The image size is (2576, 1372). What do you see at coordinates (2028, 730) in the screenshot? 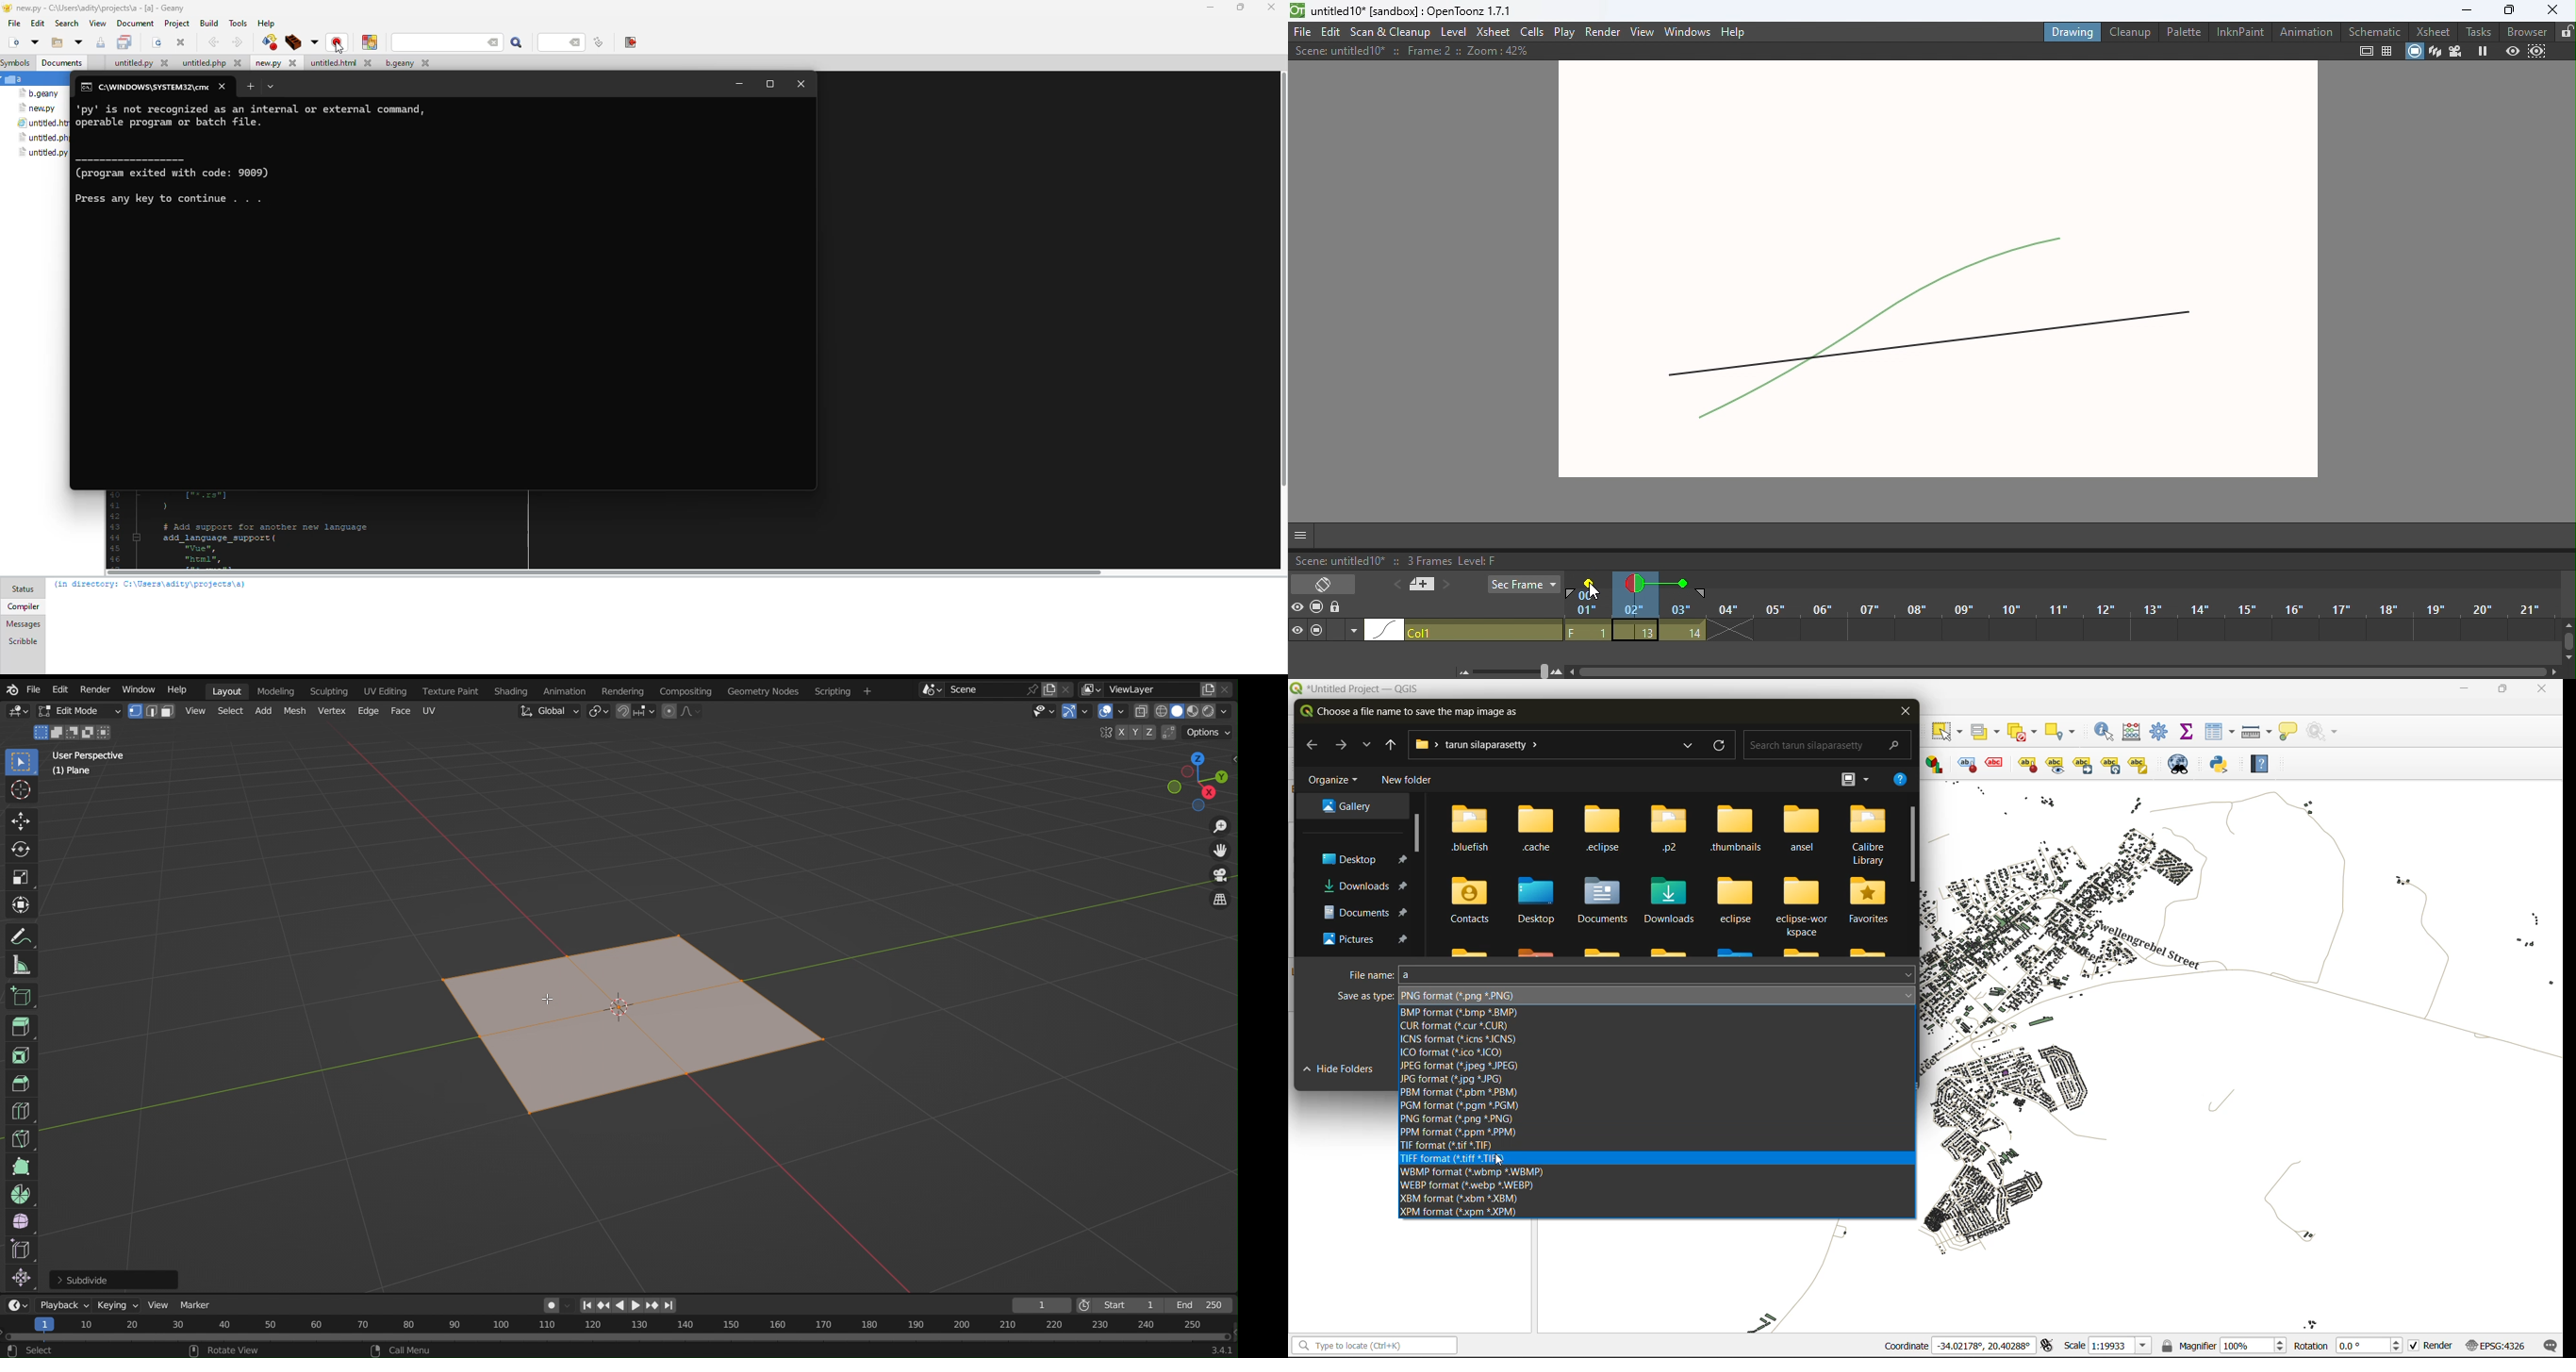
I see `deselect value` at bounding box center [2028, 730].